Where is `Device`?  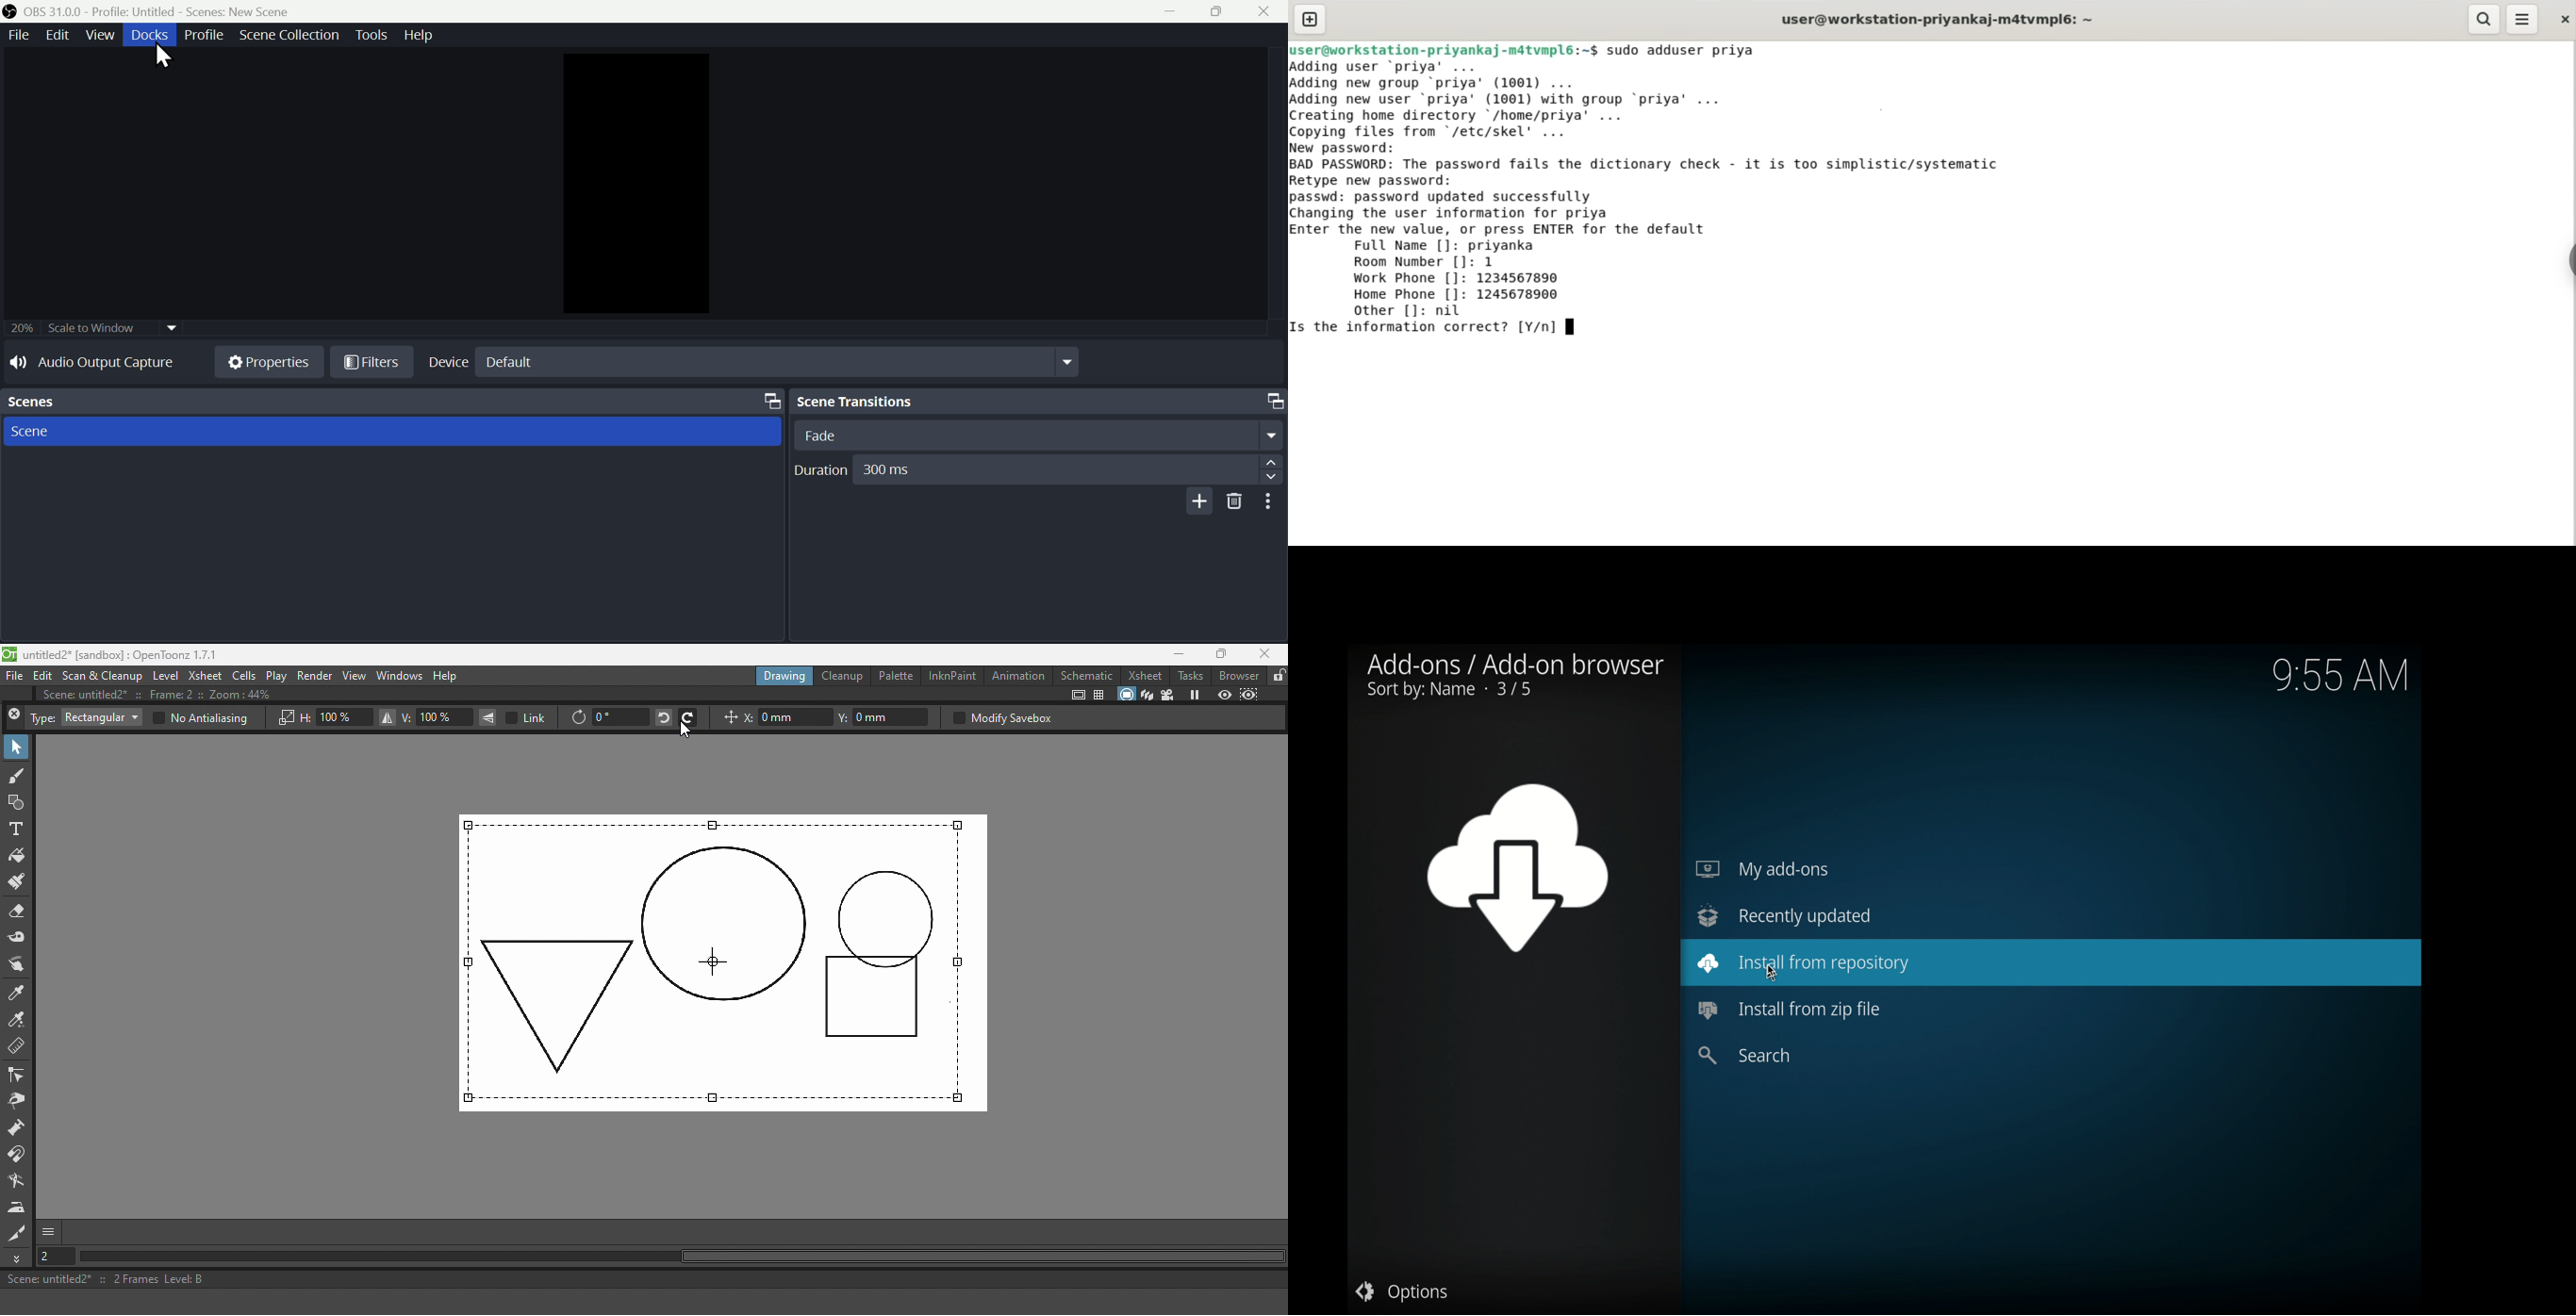
Device is located at coordinates (446, 361).